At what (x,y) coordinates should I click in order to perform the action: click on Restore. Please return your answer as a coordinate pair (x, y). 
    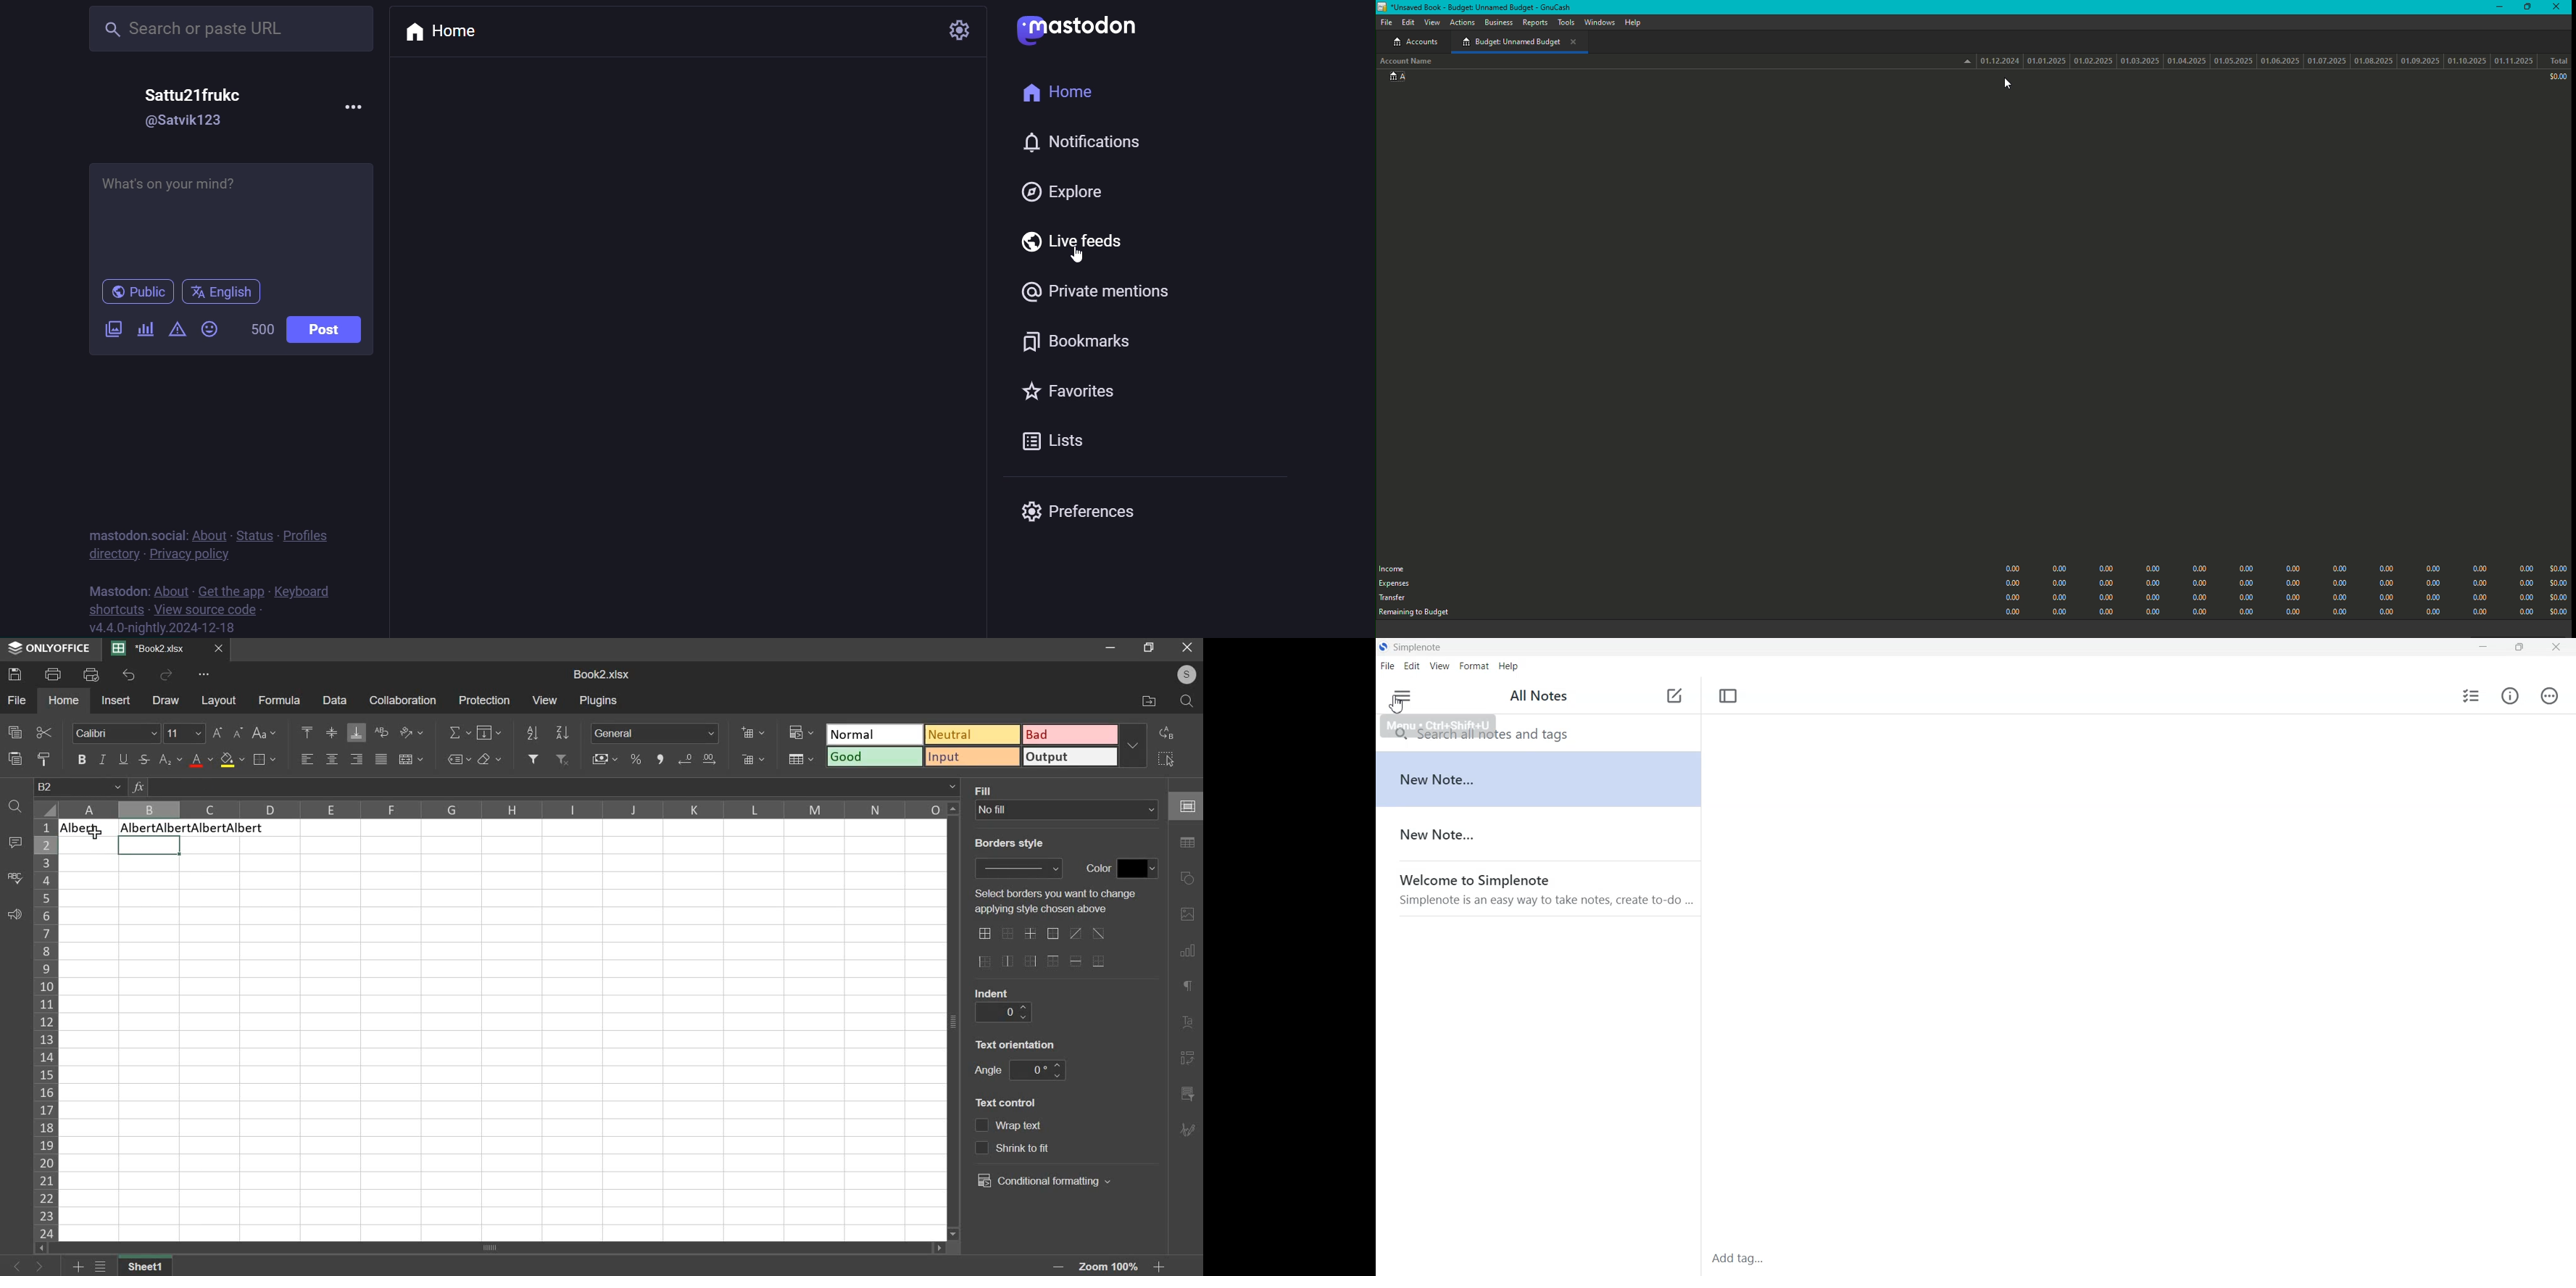
    Looking at the image, I should click on (2526, 7).